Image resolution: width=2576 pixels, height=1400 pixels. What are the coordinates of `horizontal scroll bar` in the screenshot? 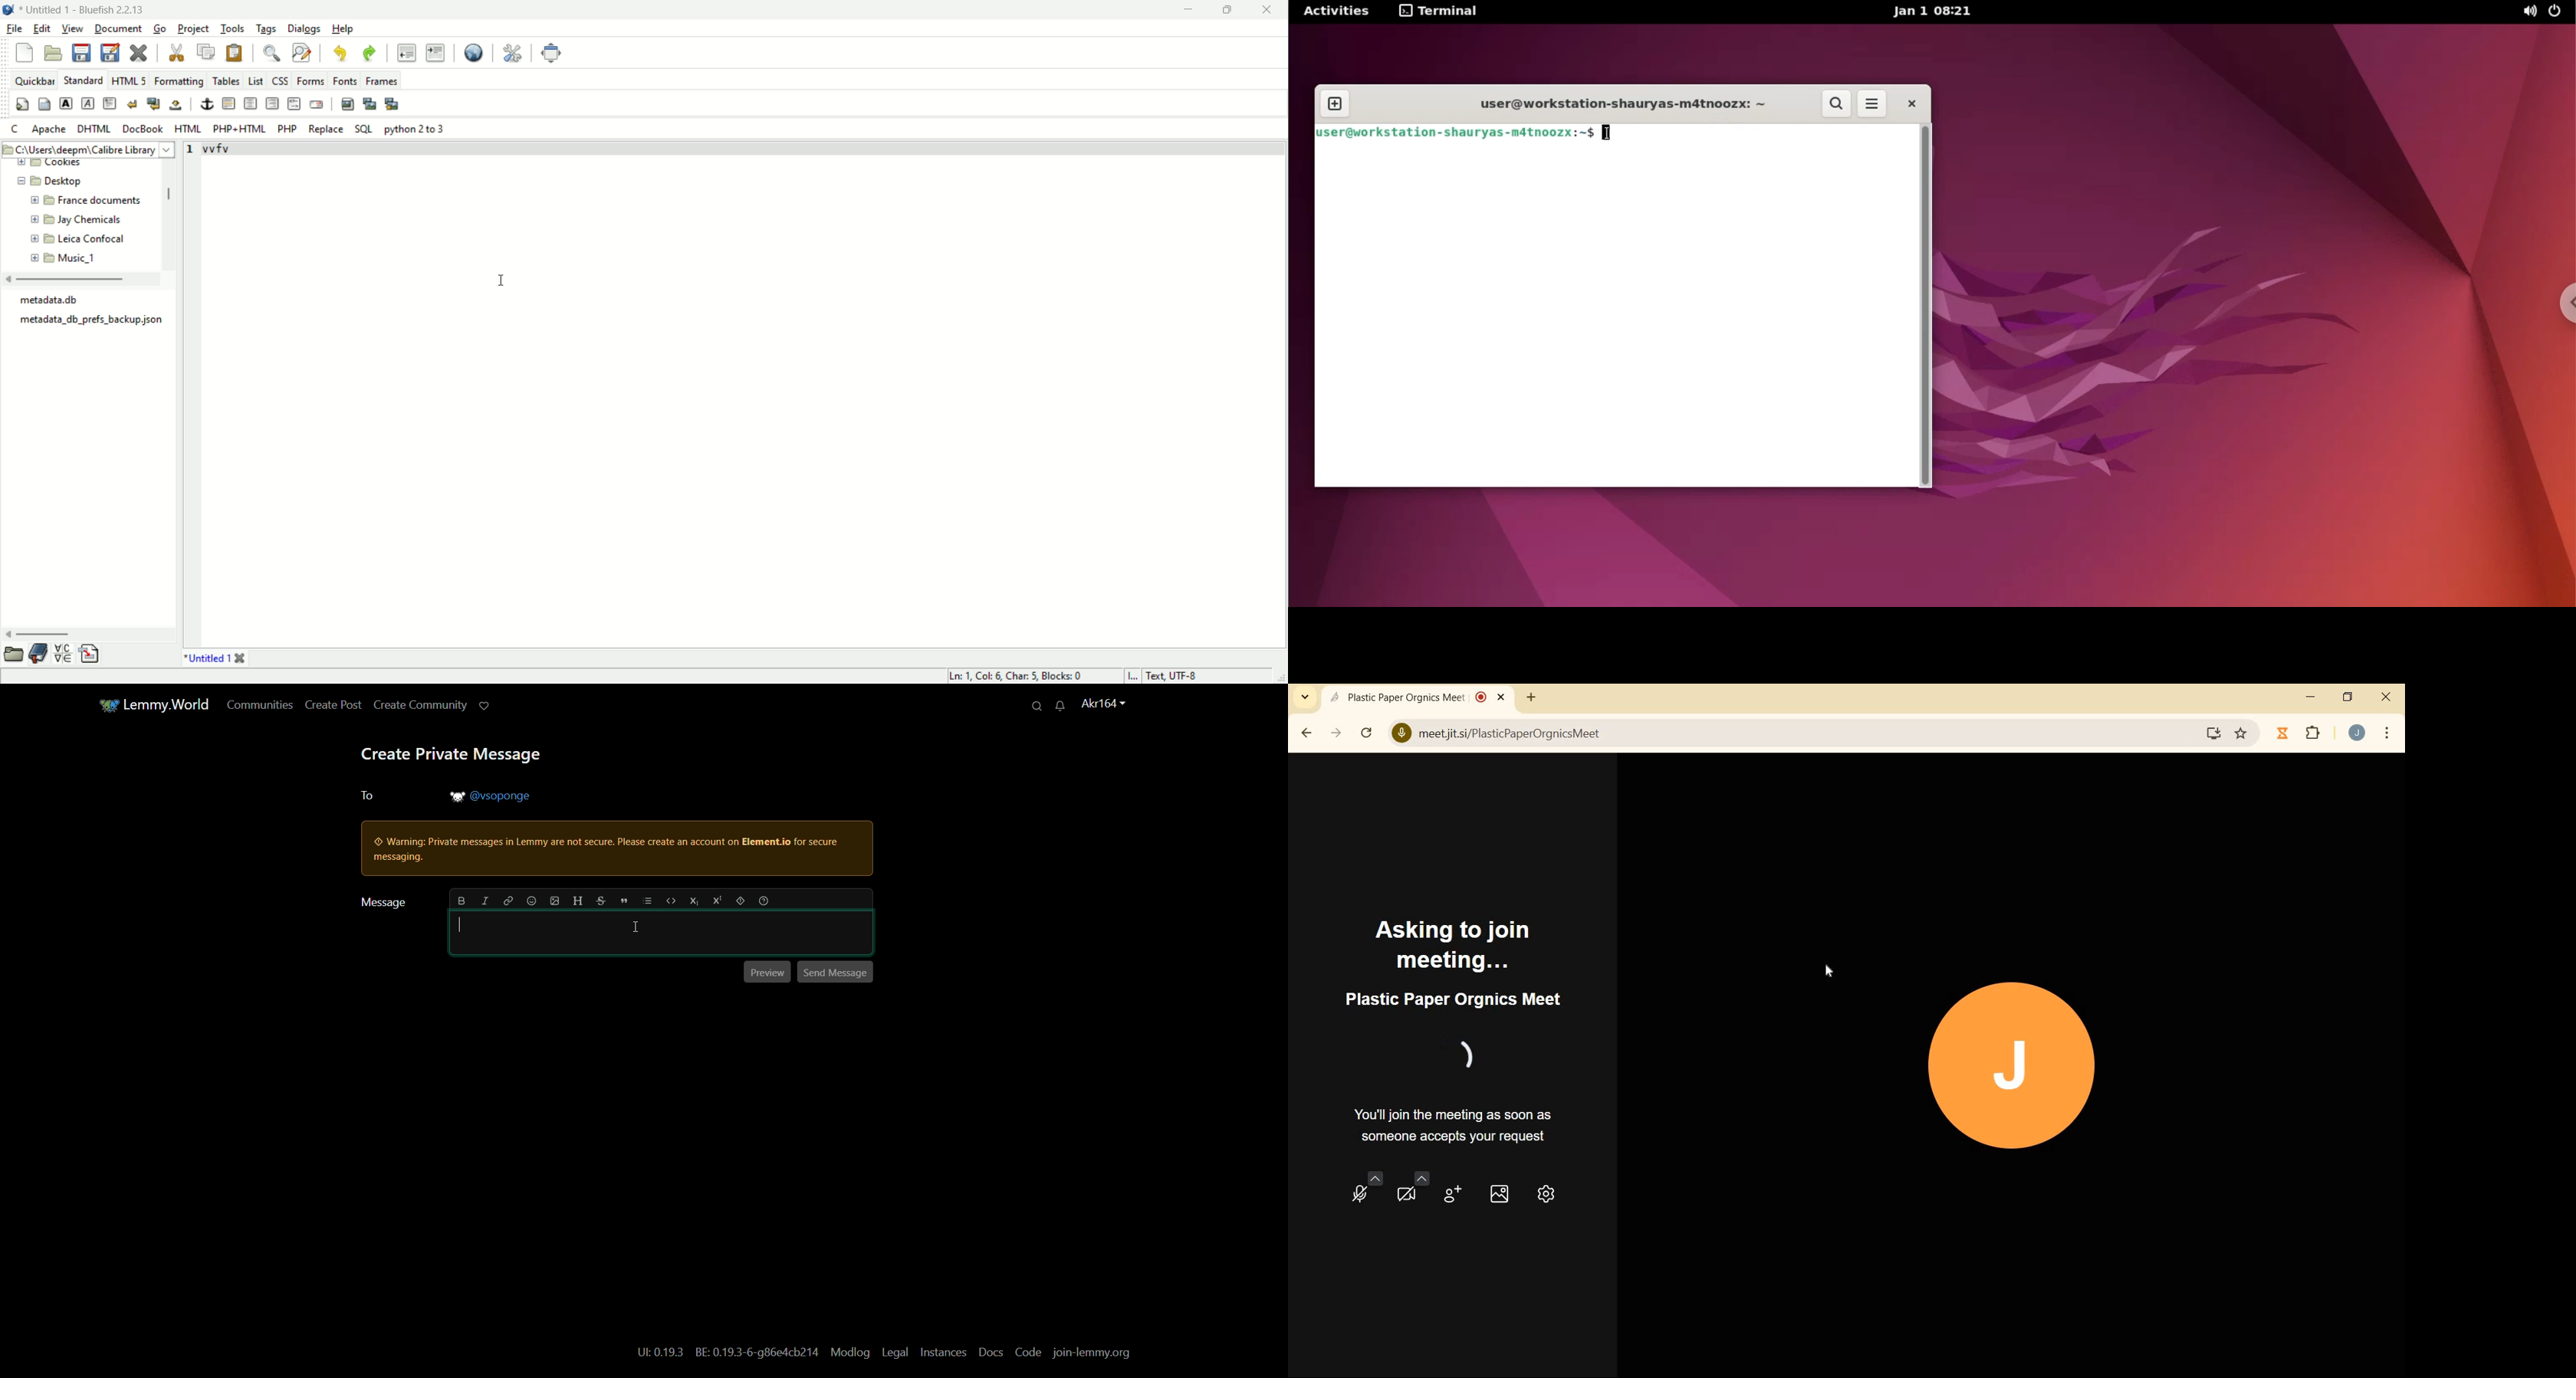 It's located at (65, 280).